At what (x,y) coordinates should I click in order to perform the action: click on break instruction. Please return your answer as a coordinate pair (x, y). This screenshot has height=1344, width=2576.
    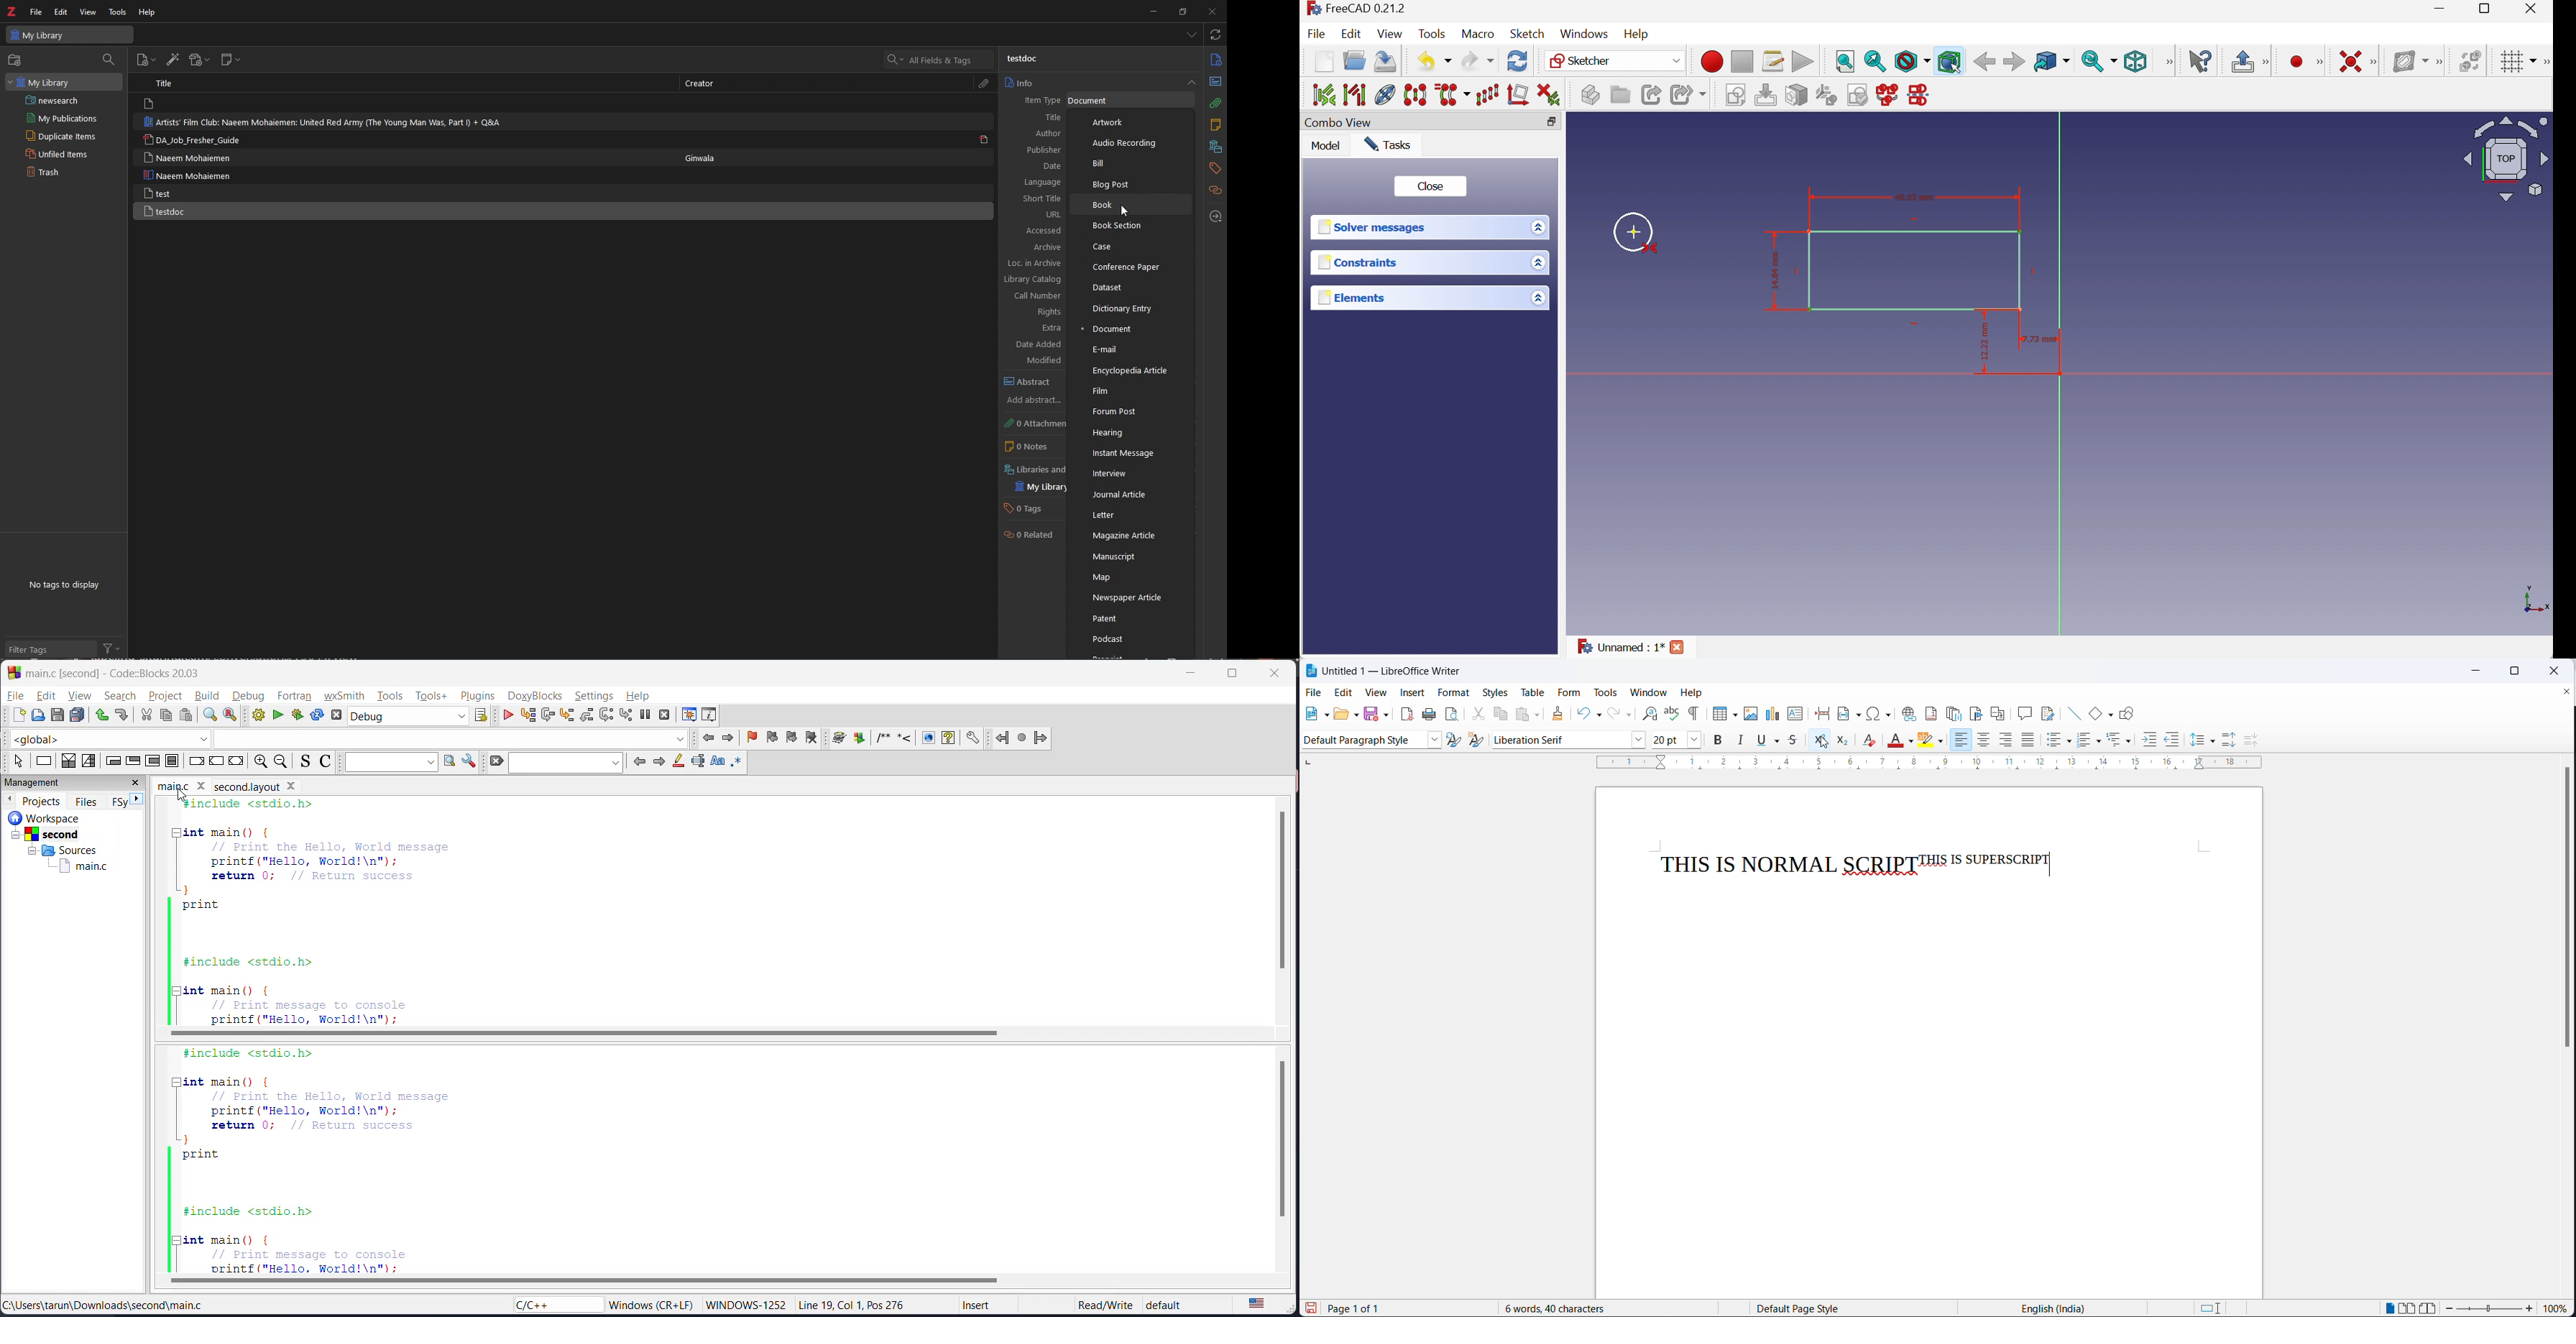
    Looking at the image, I should click on (196, 761).